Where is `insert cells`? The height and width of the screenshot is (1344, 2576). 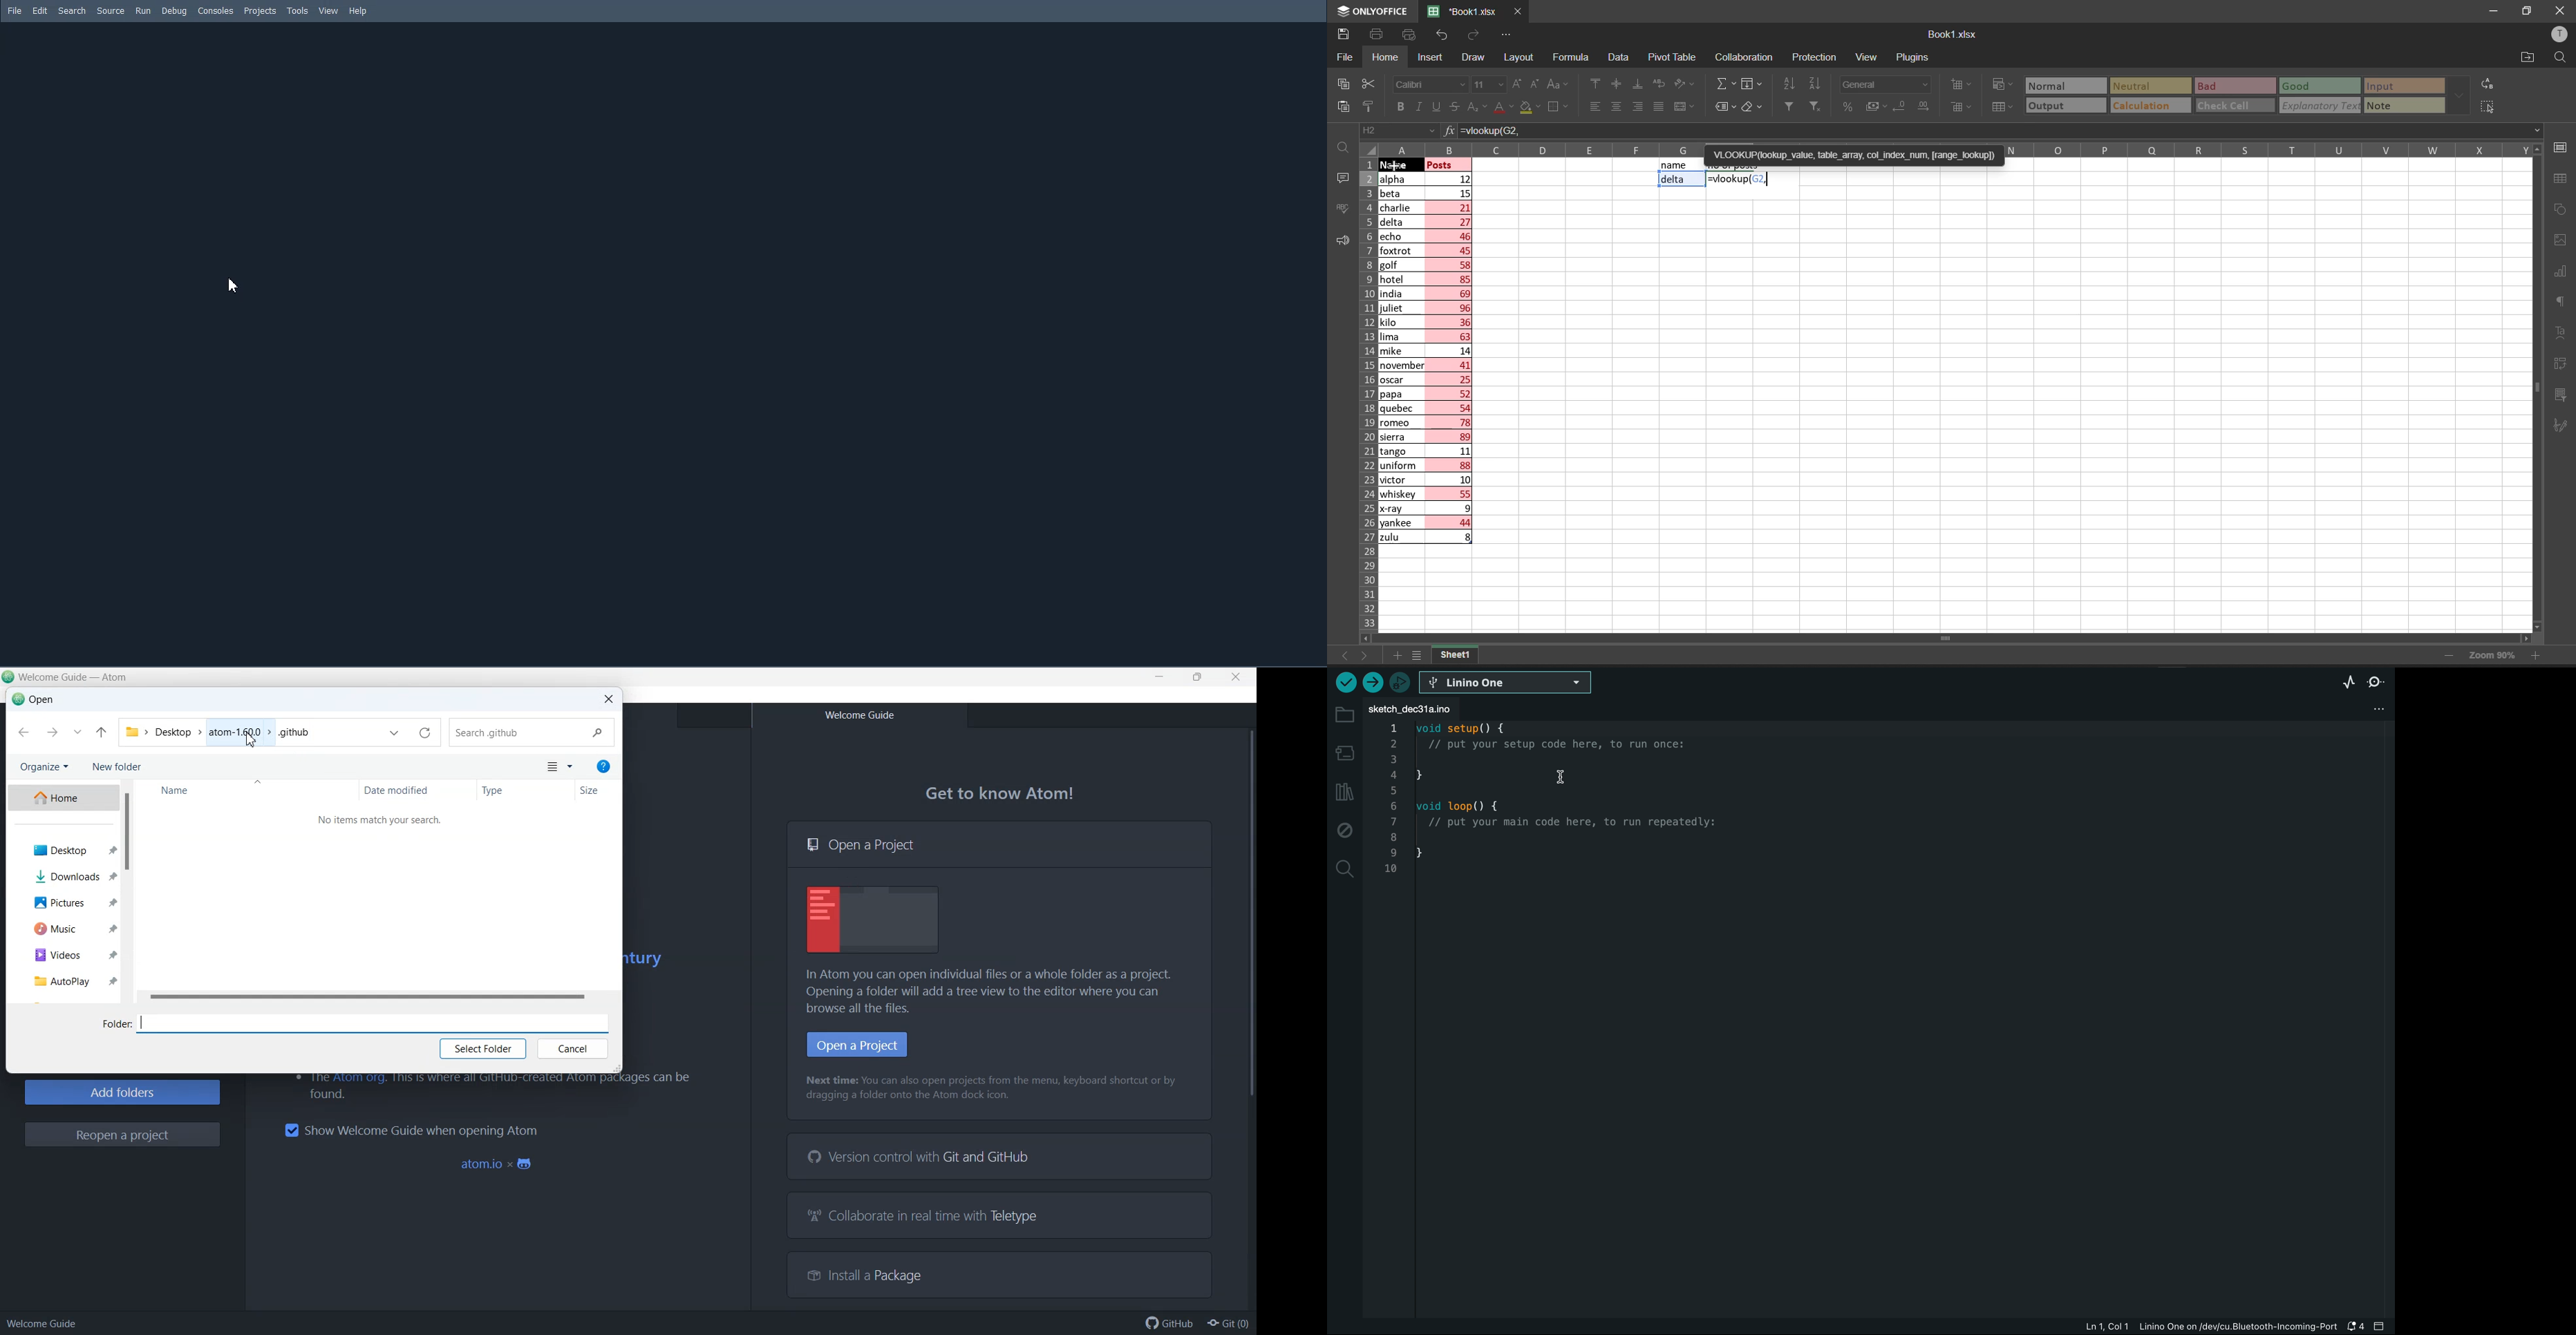 insert cells is located at coordinates (1960, 85).